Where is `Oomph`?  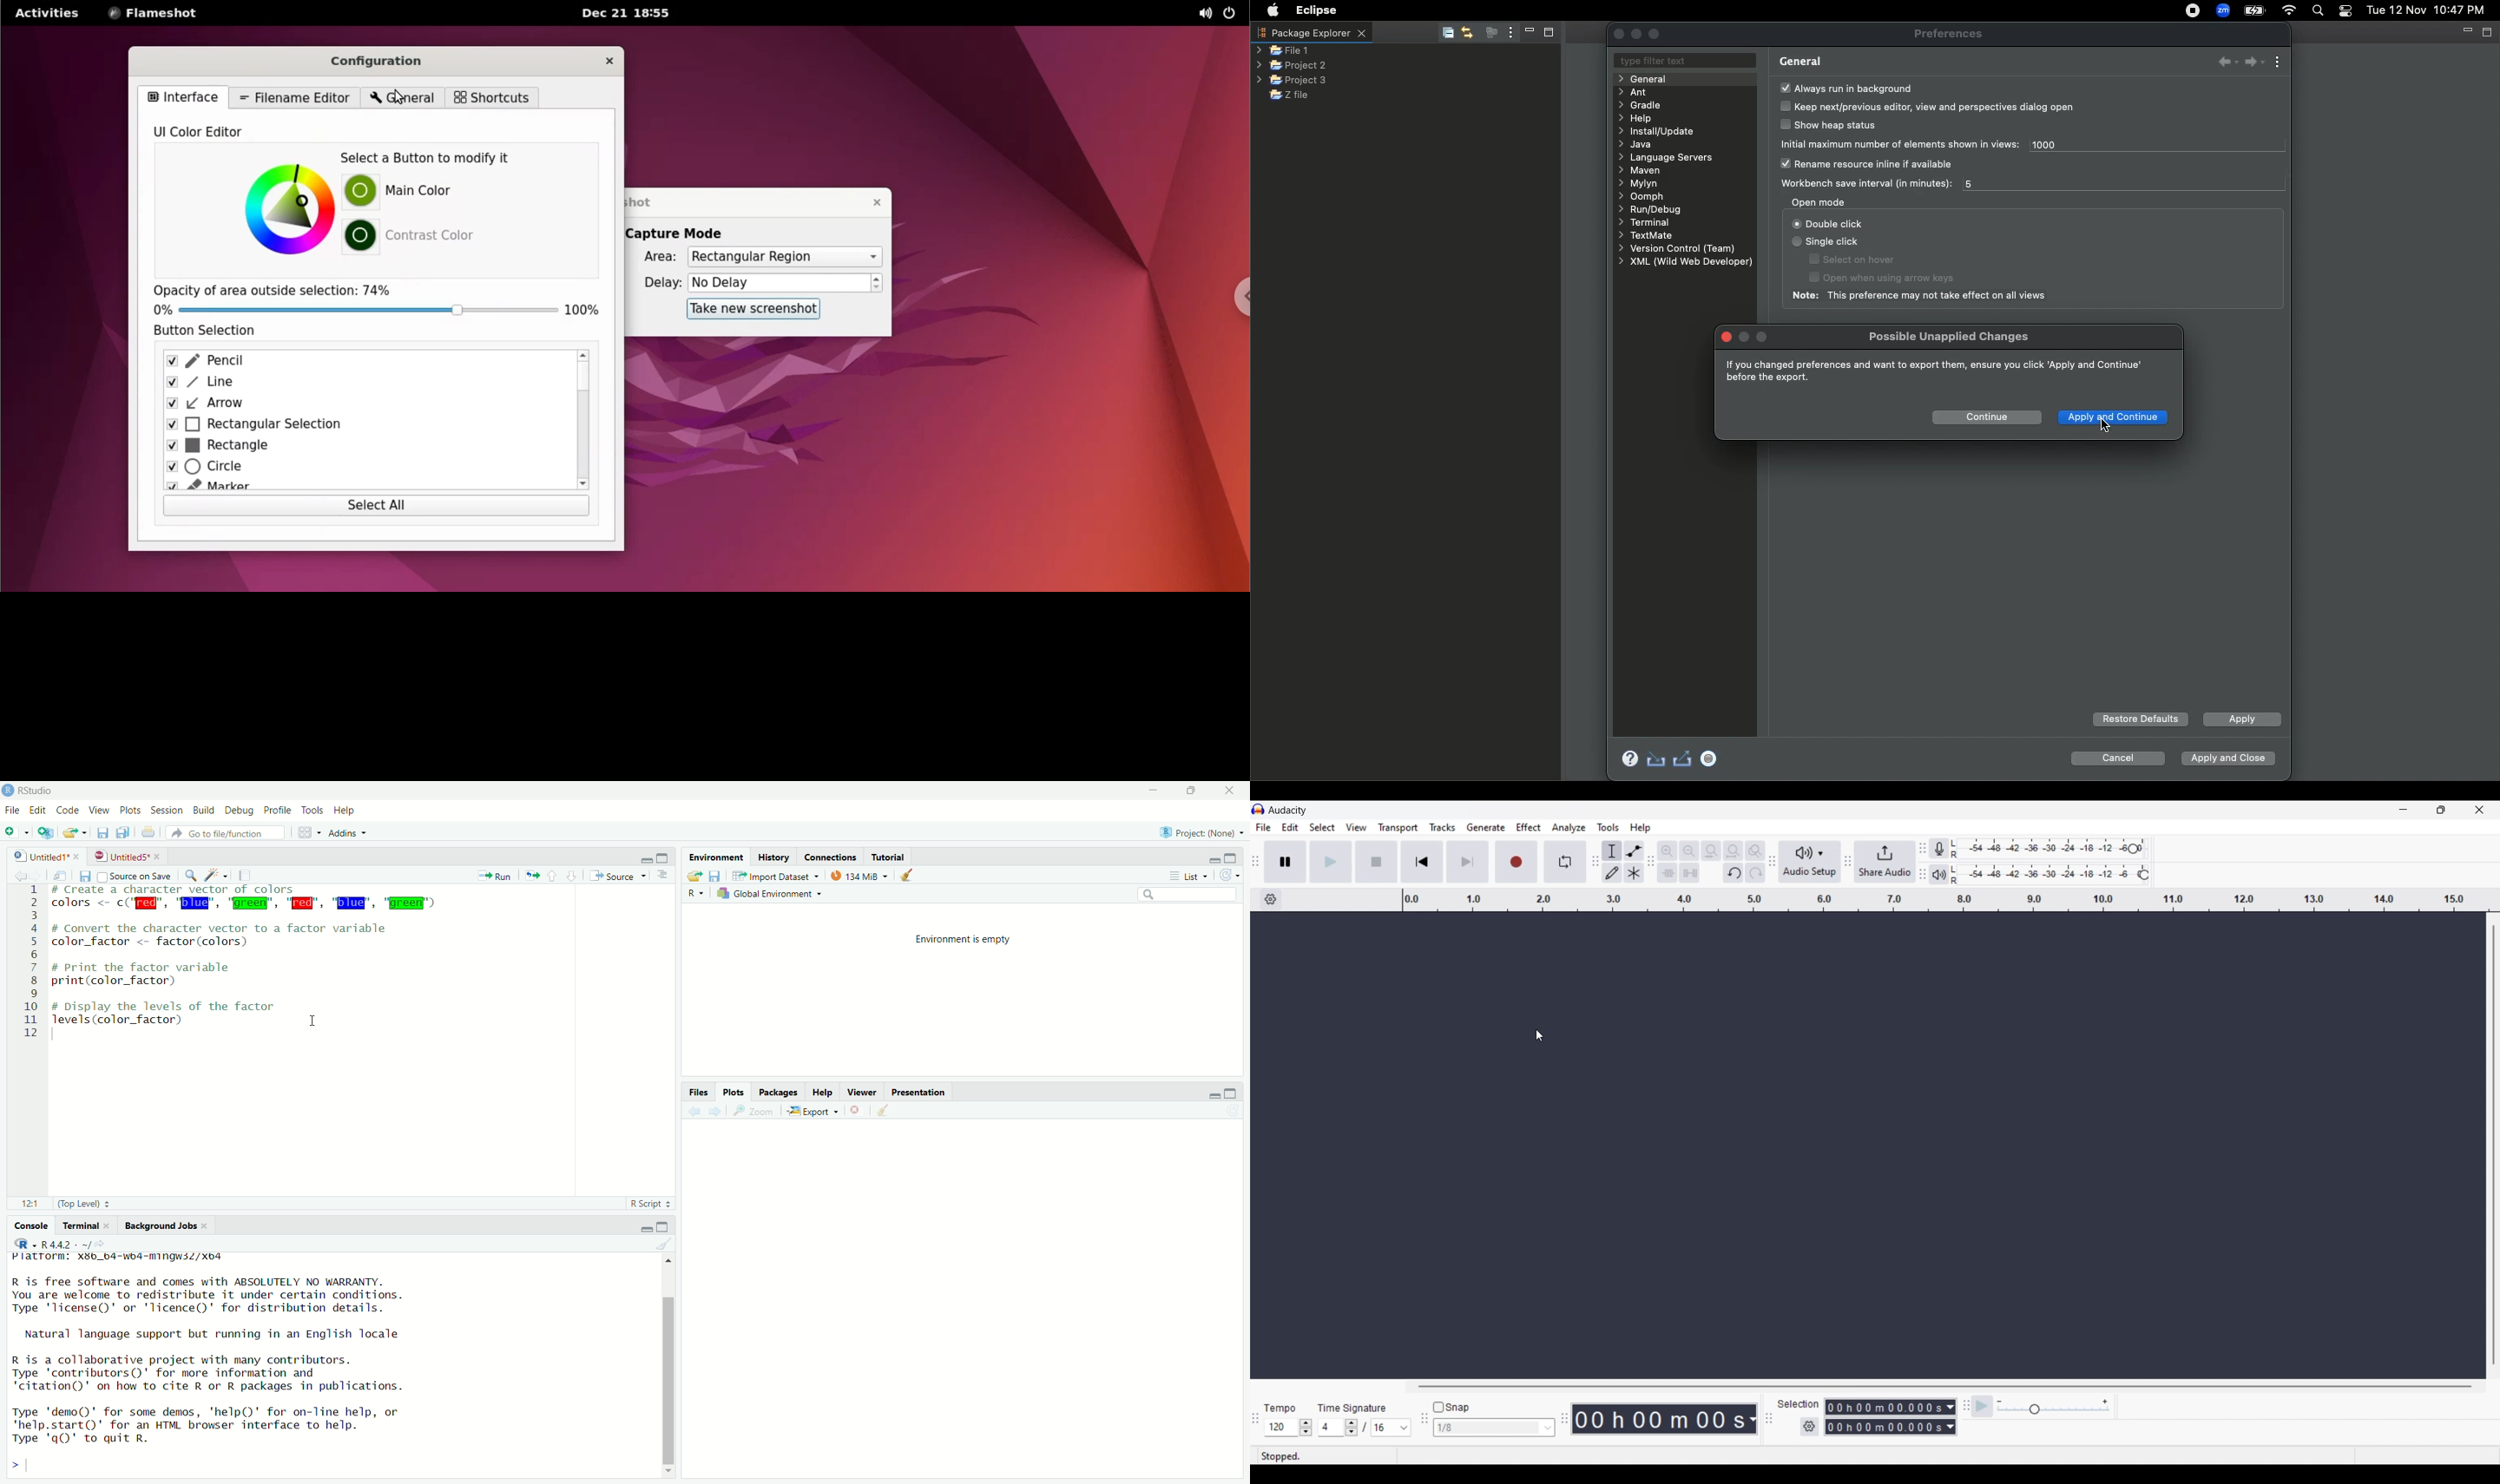
Oomph is located at coordinates (1643, 198).